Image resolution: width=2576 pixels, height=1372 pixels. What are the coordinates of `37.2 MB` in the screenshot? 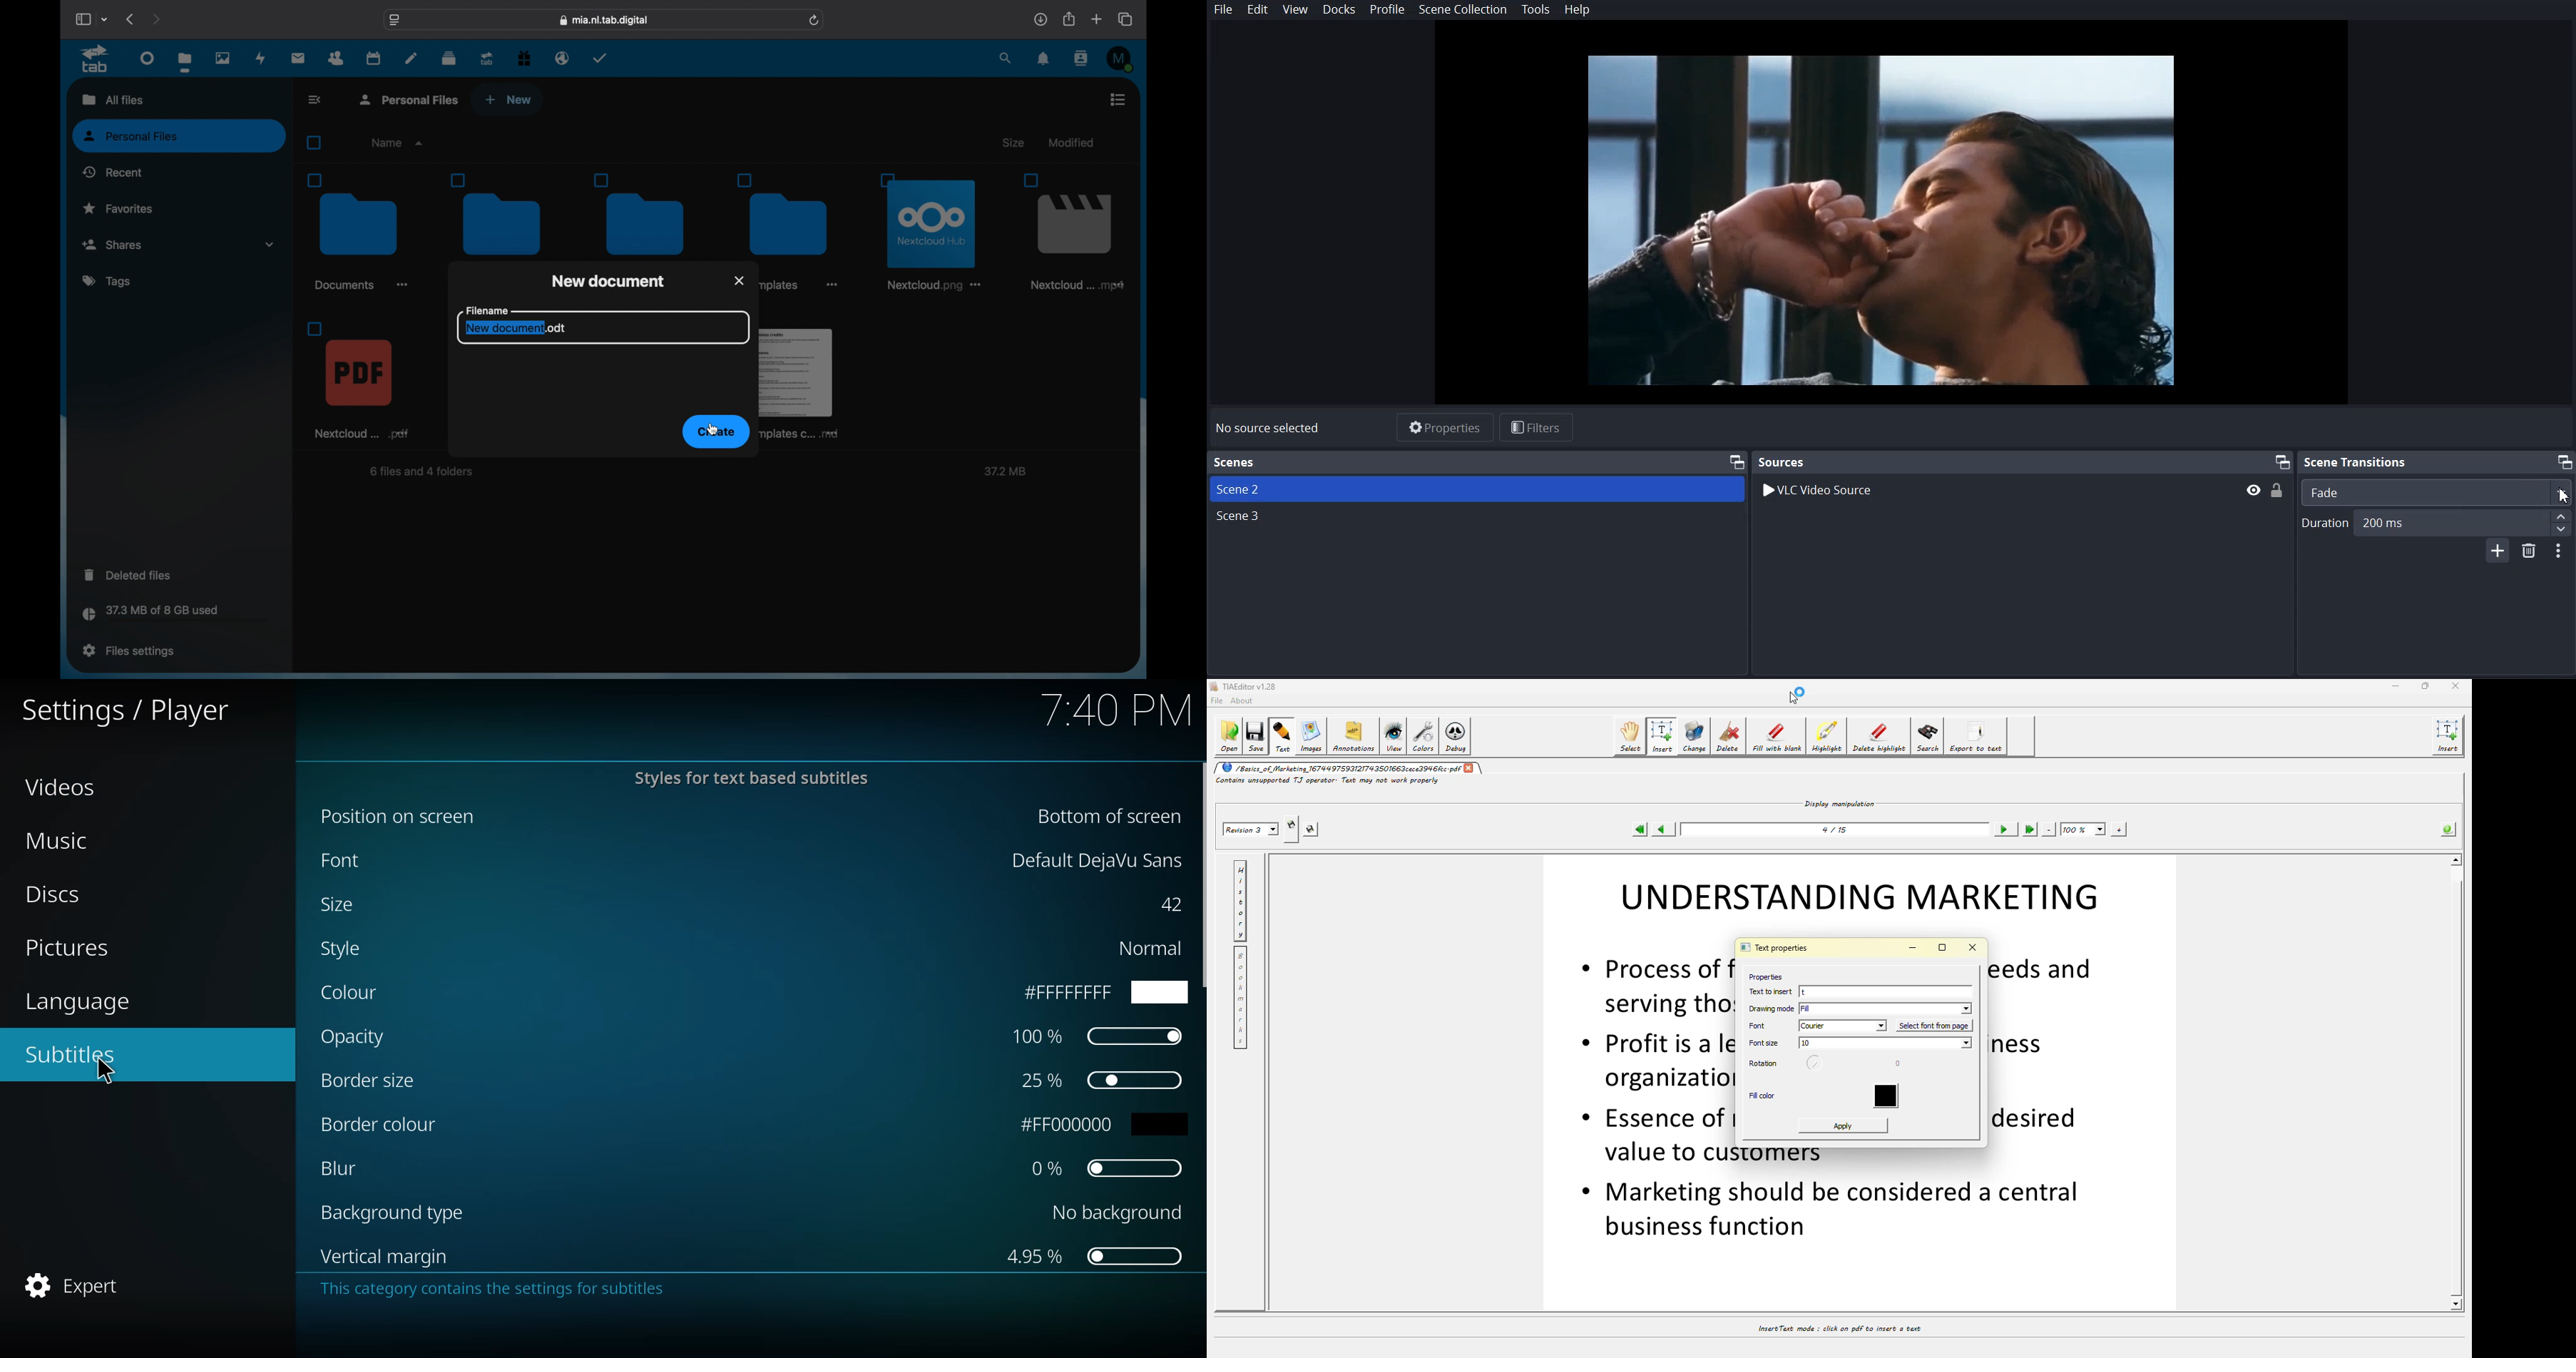 It's located at (1003, 472).